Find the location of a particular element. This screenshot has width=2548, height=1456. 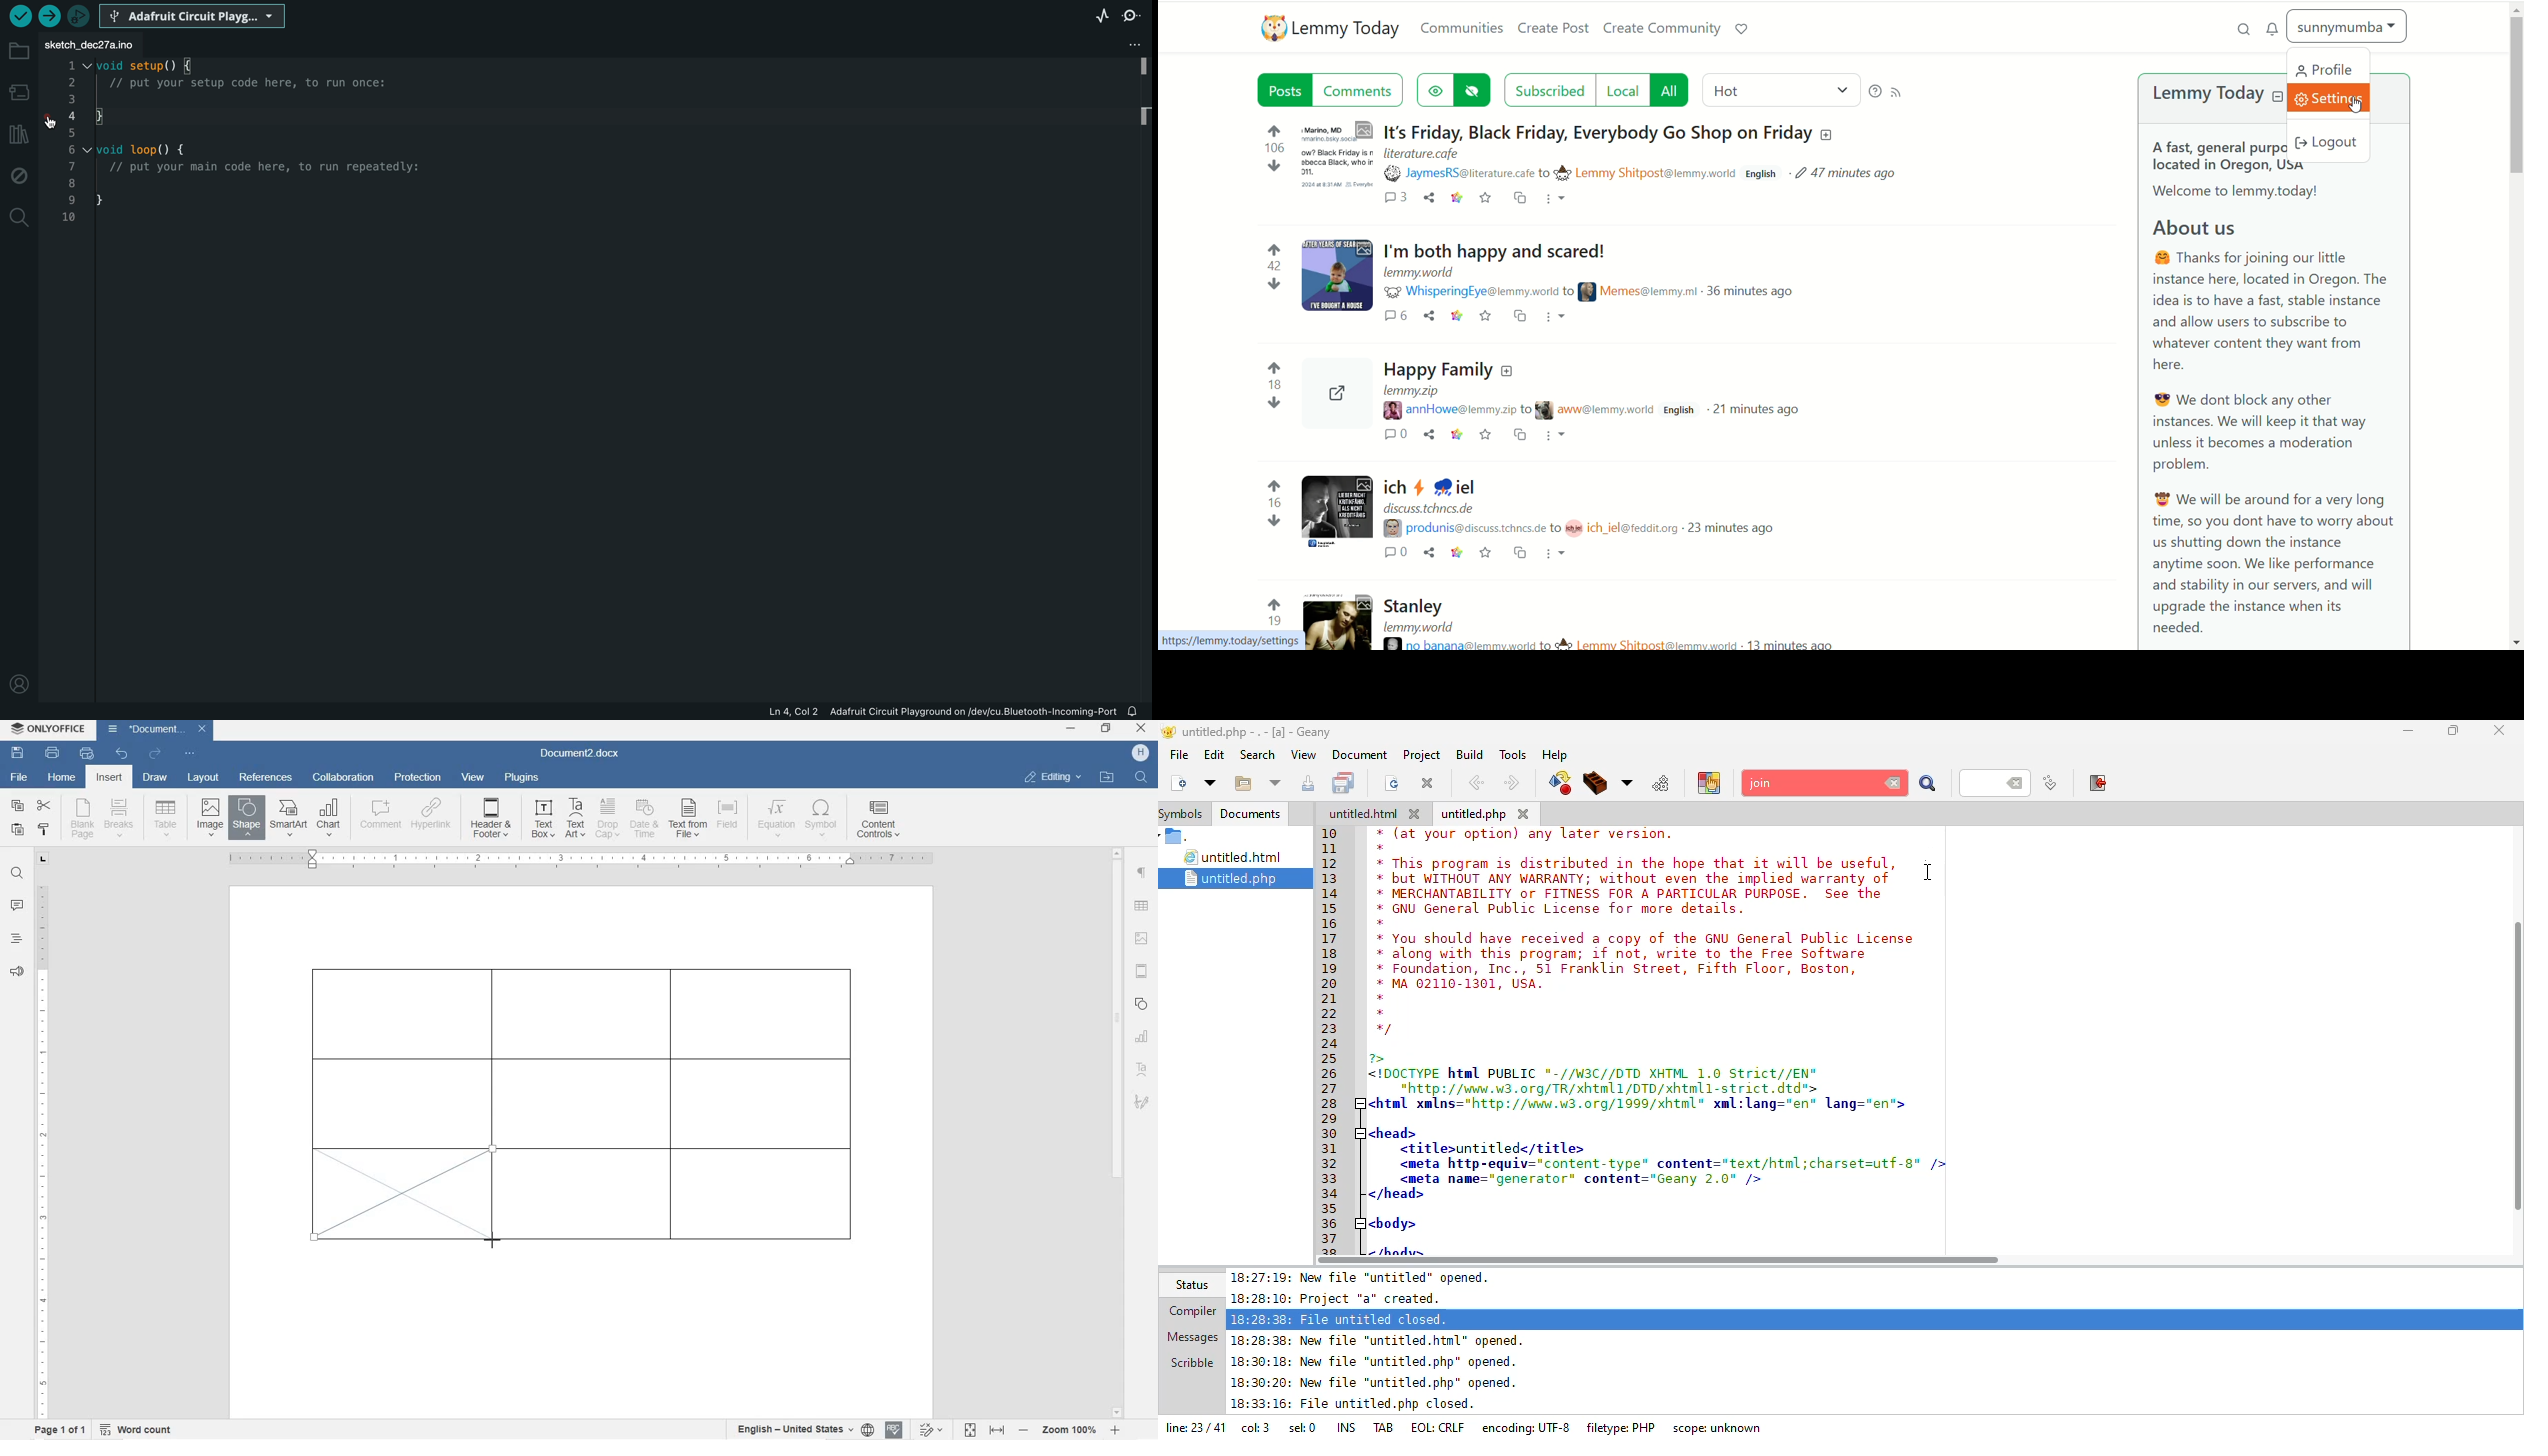

profile is located at coordinates (2327, 68).